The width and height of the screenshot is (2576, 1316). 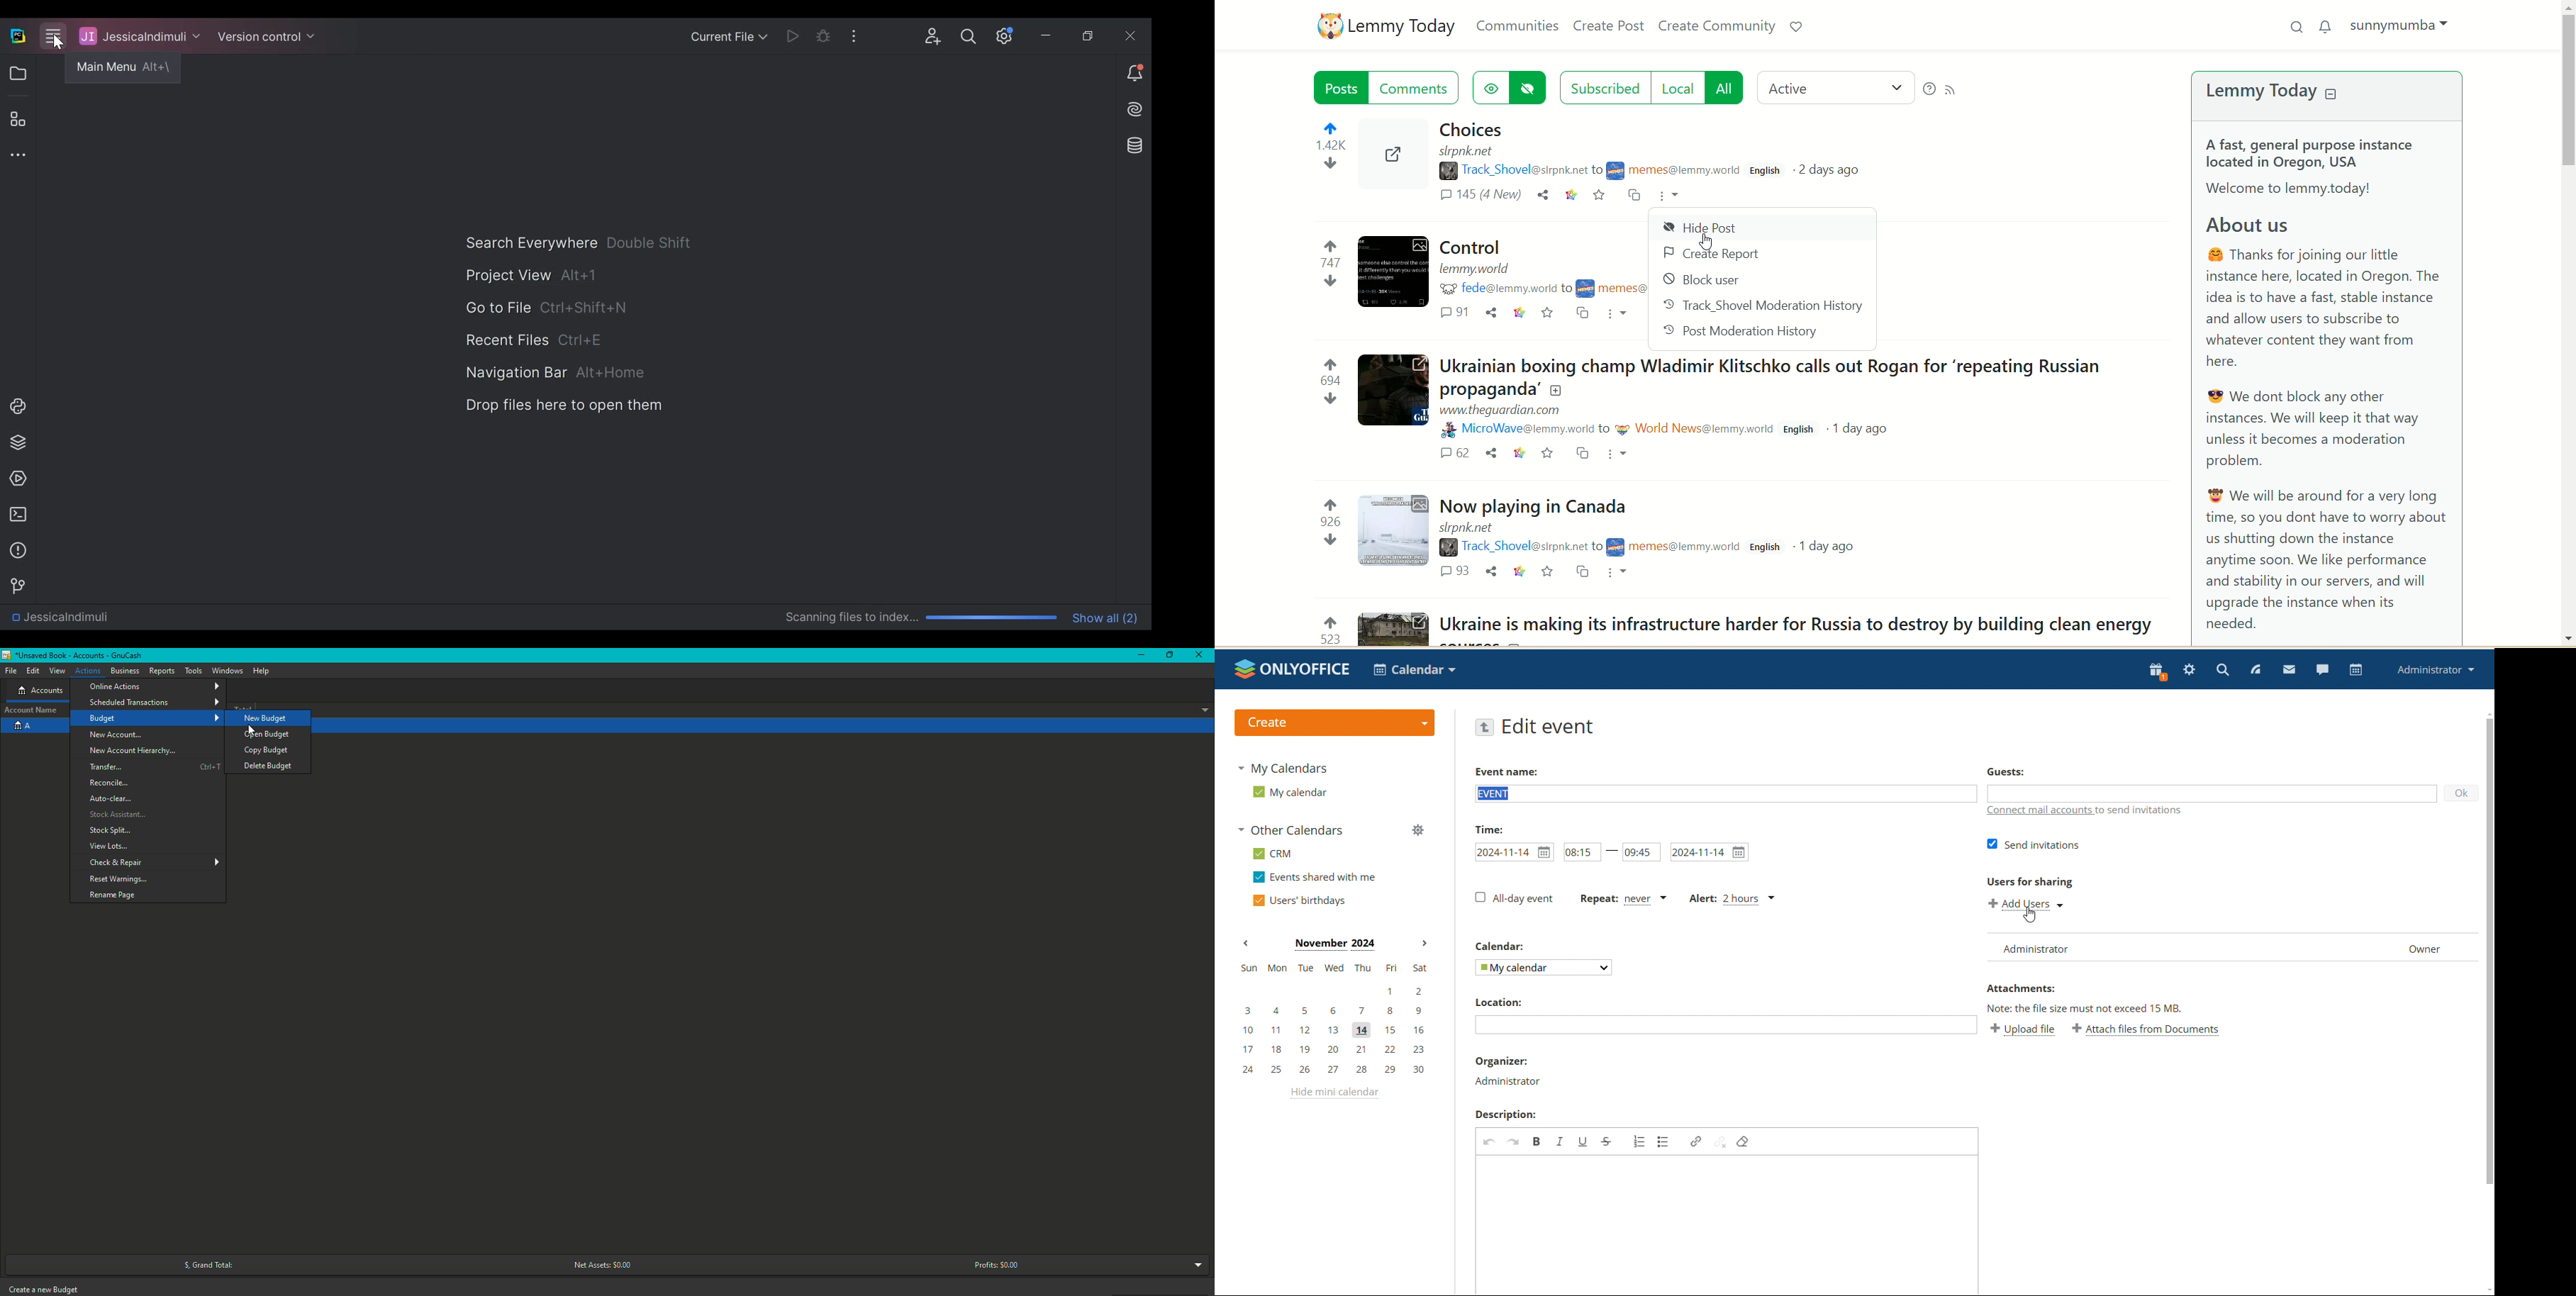 I want to click on Recent Files, so click(x=535, y=340).